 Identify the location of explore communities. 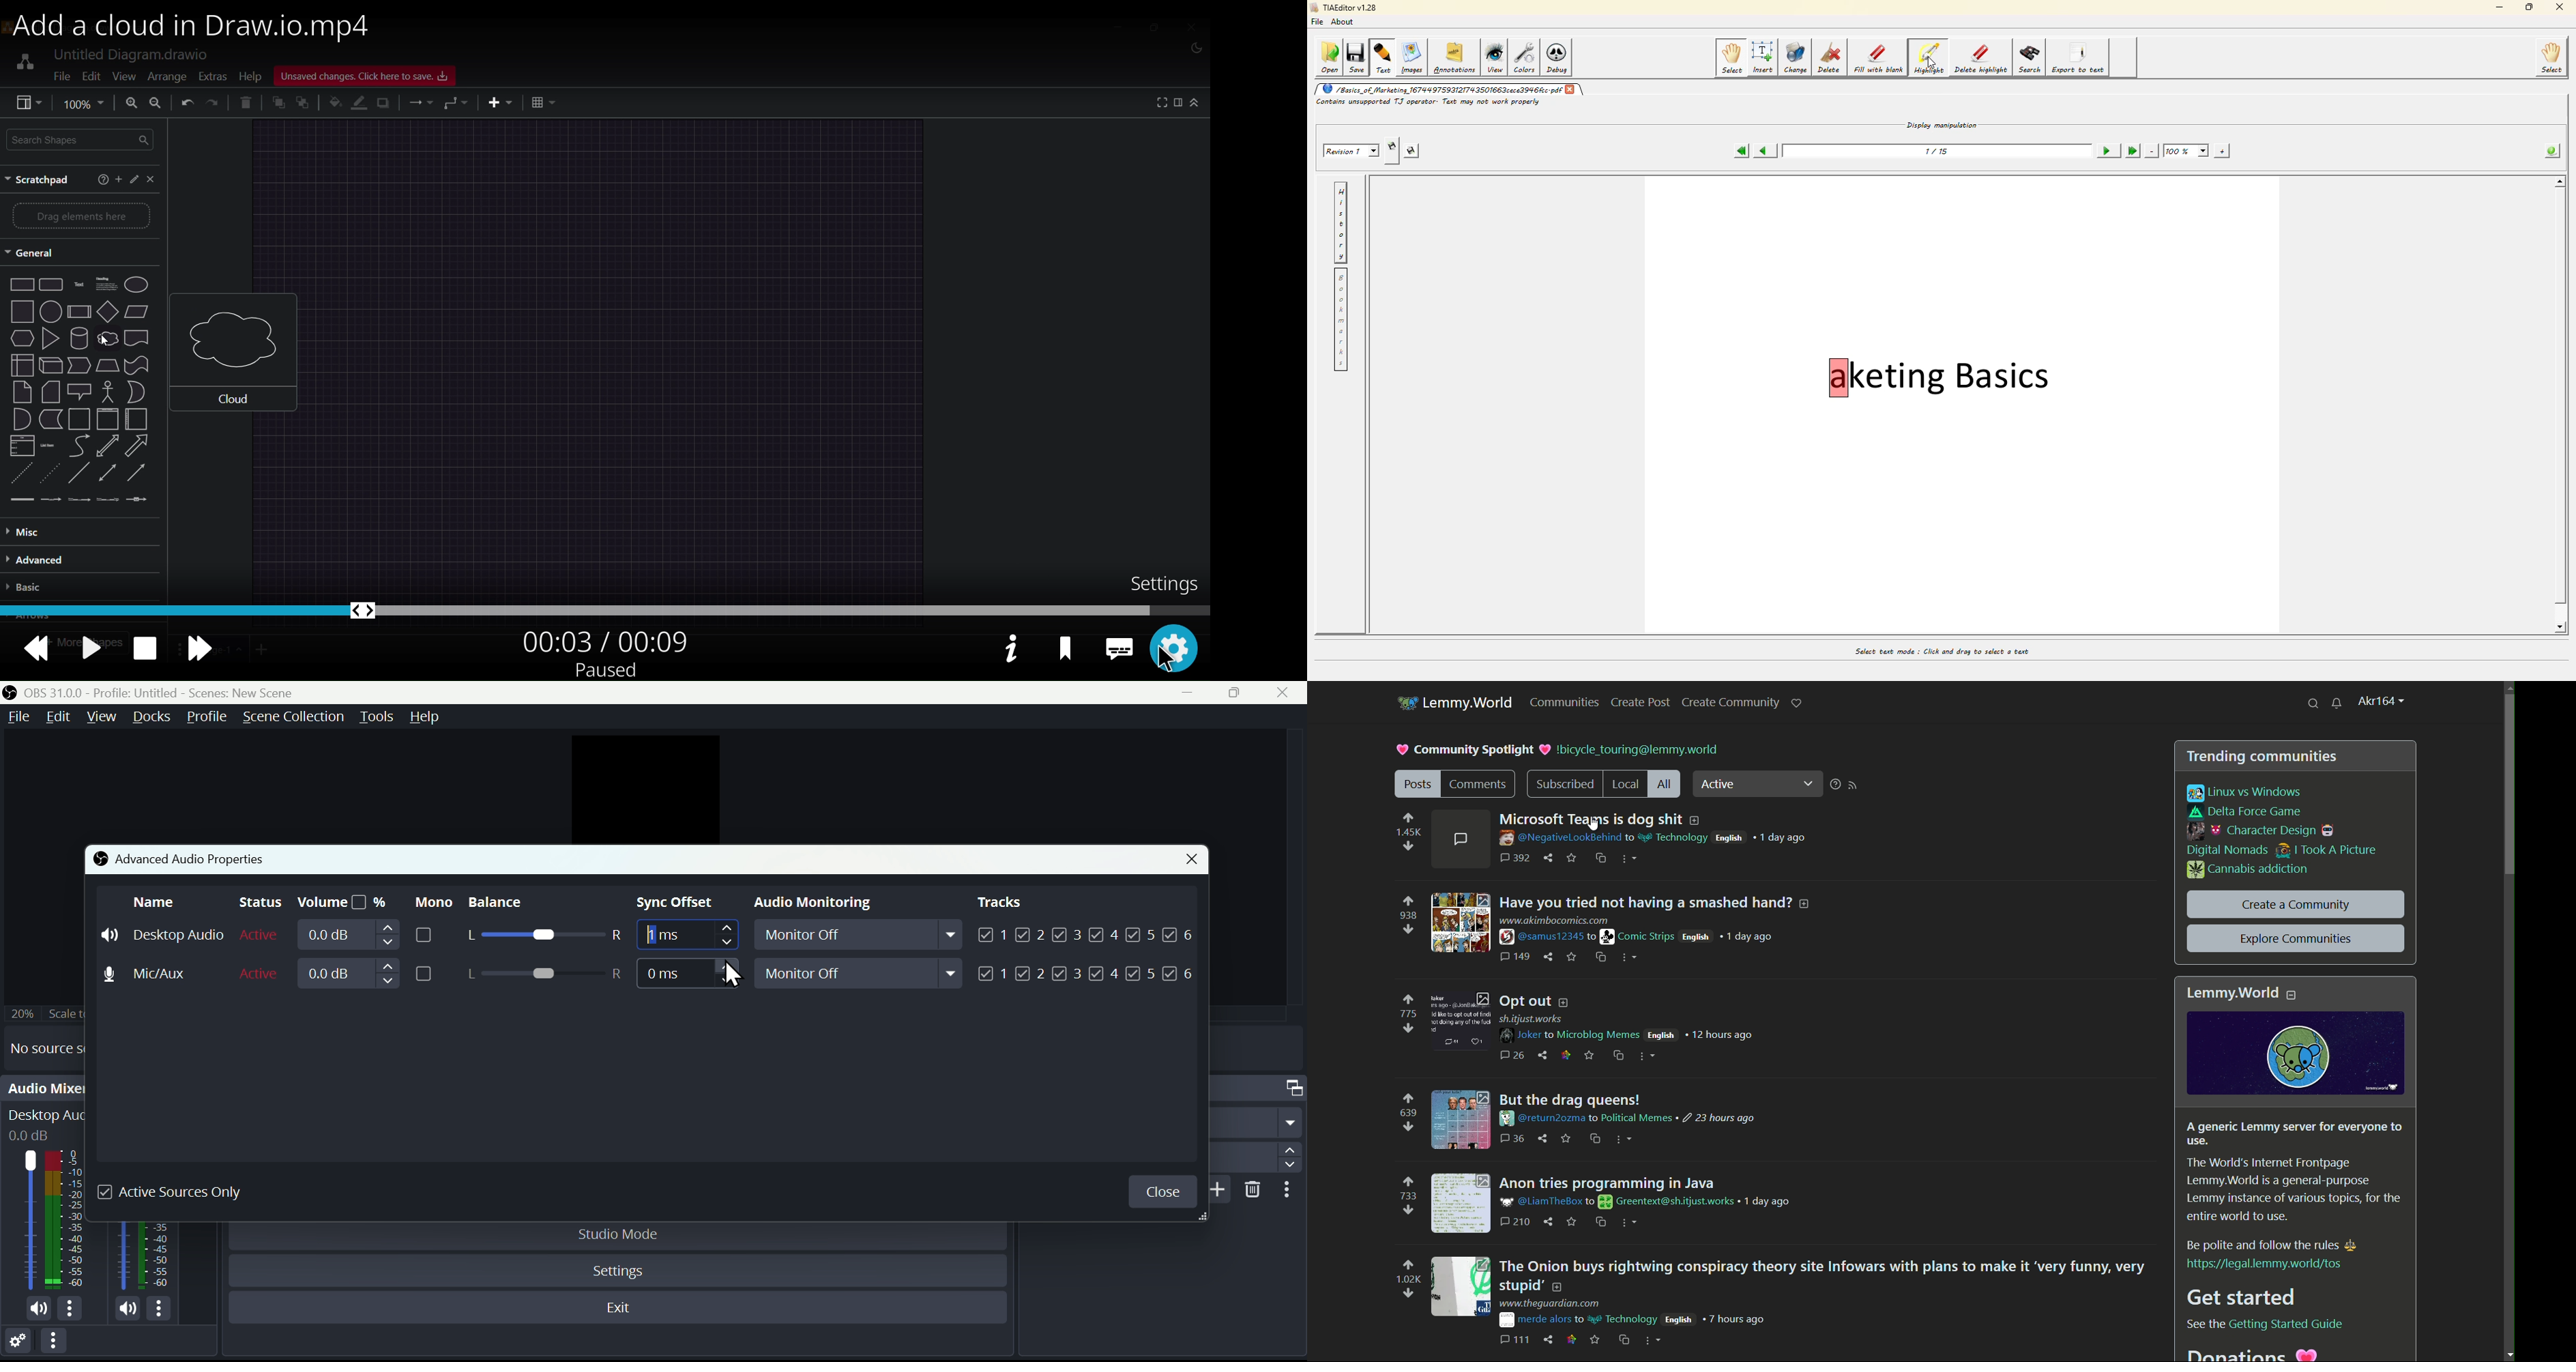
(2295, 938).